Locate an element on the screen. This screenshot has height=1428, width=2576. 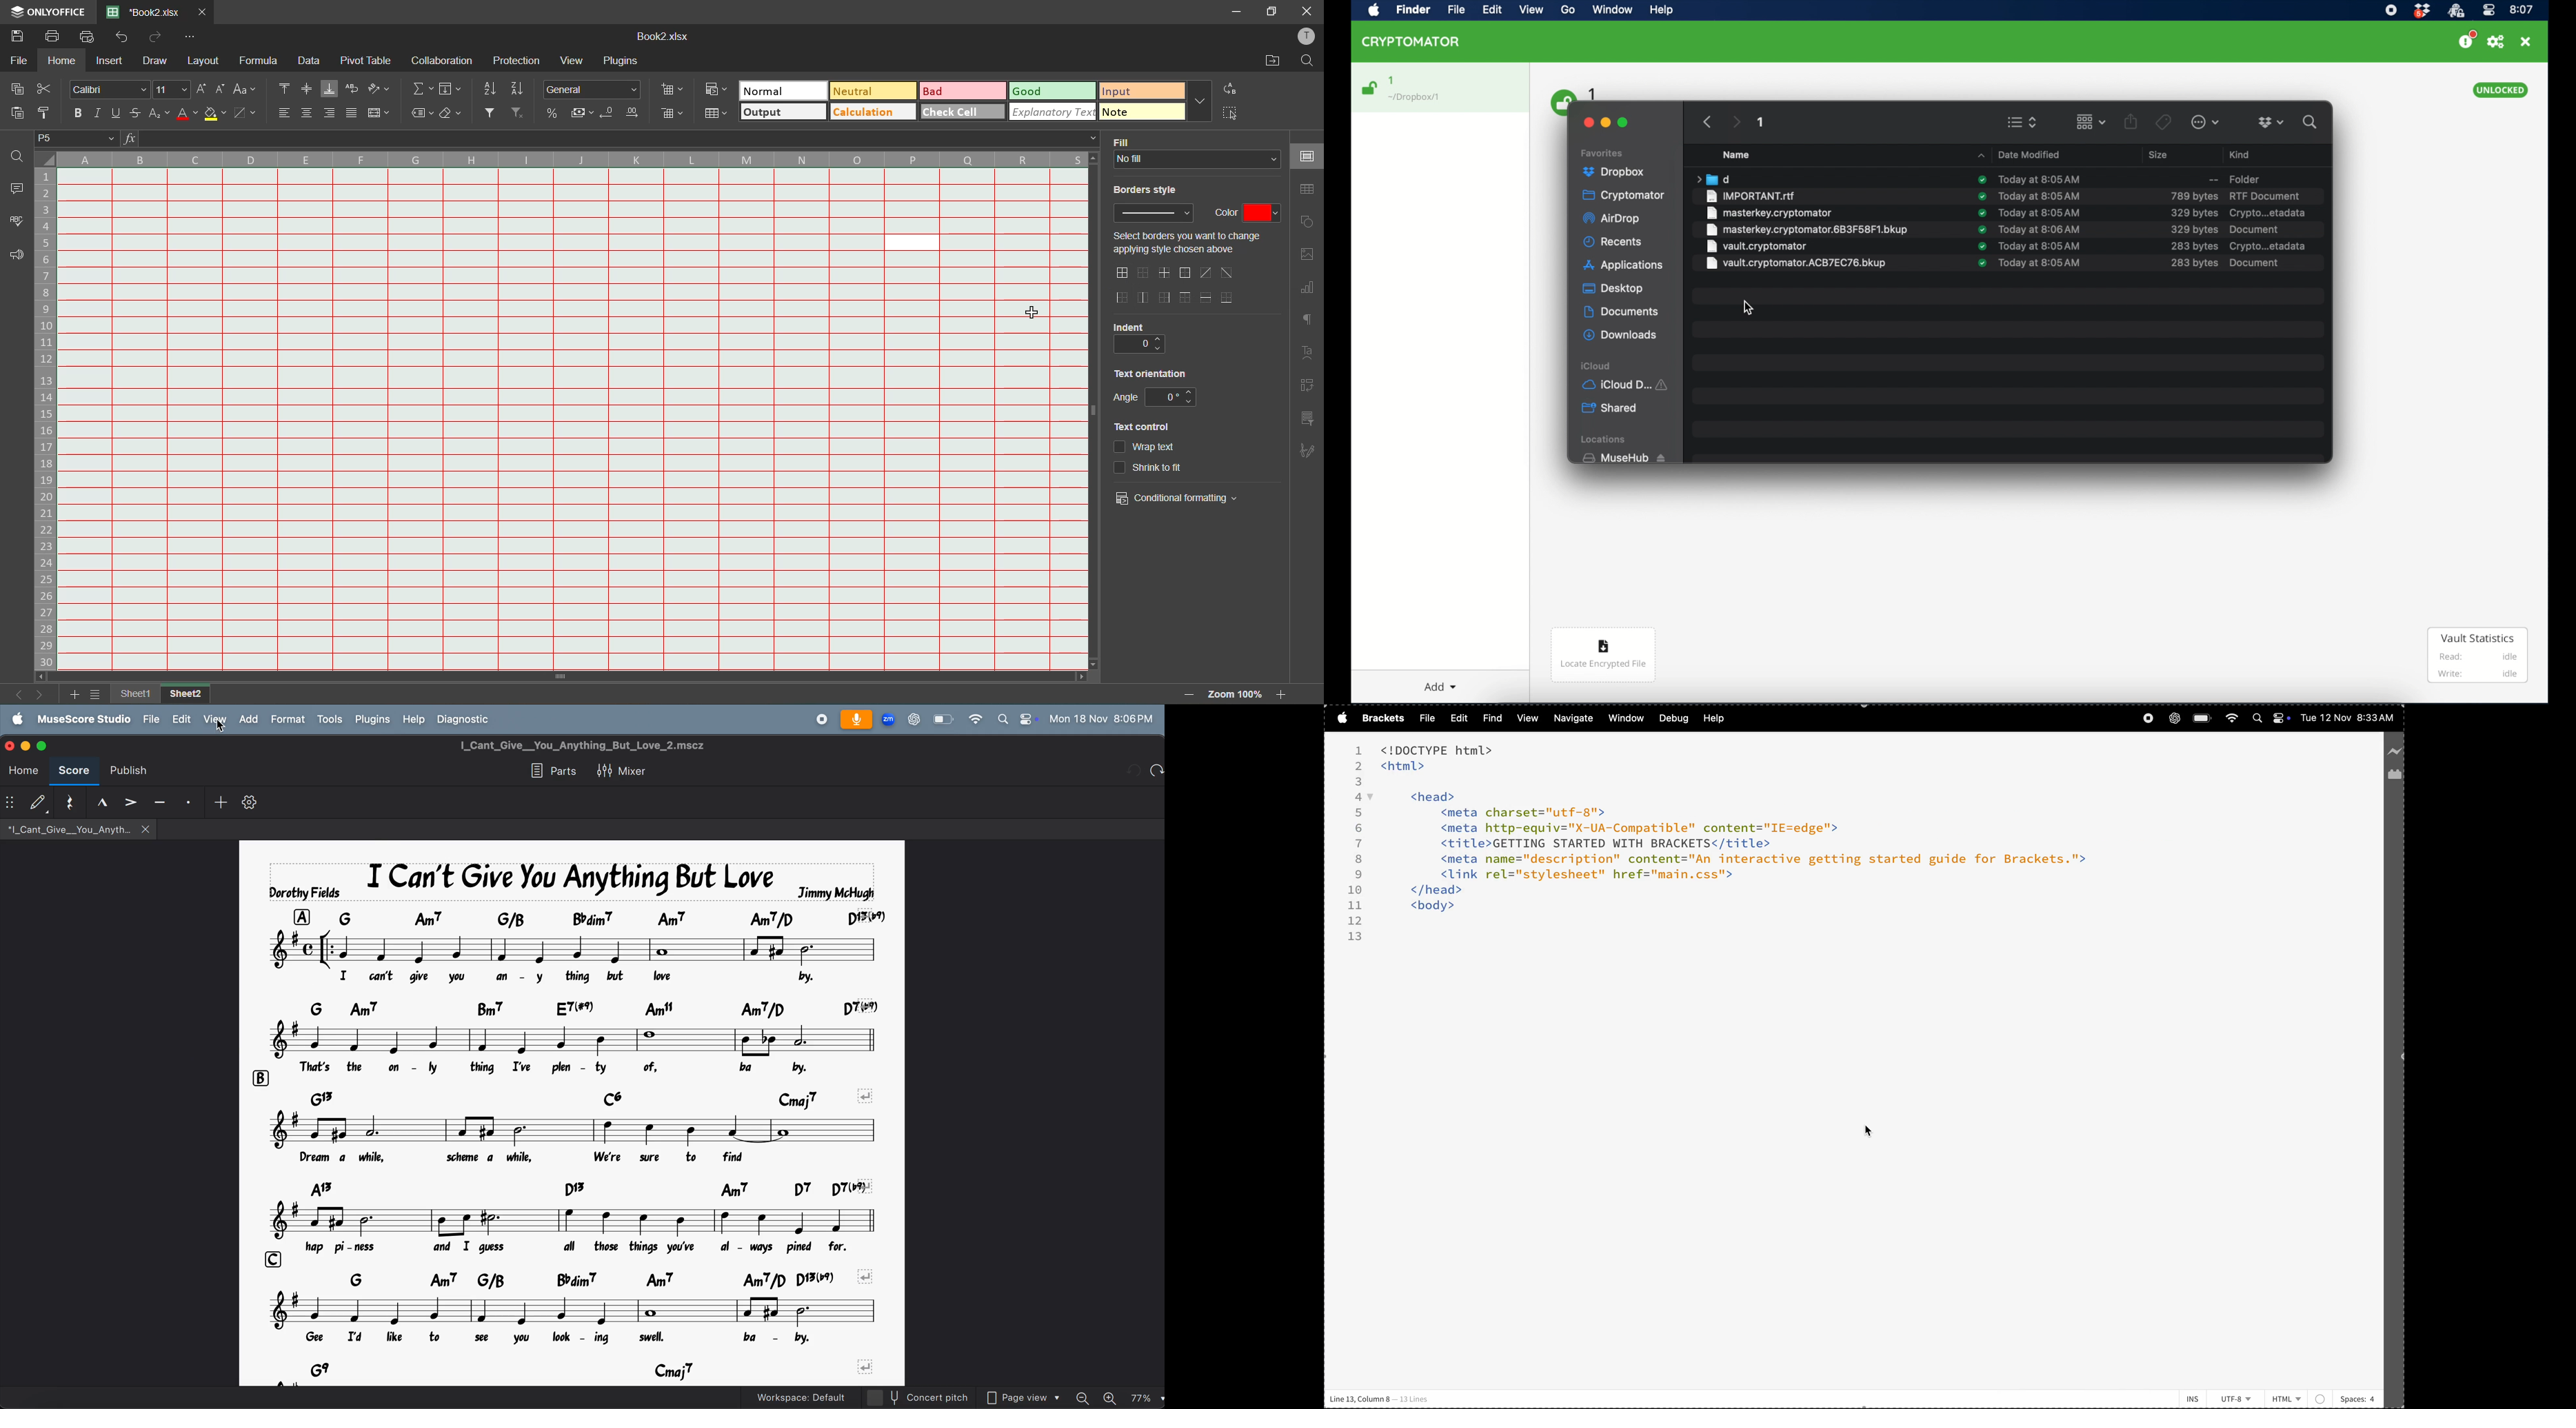
shapes is located at coordinates (1307, 221).